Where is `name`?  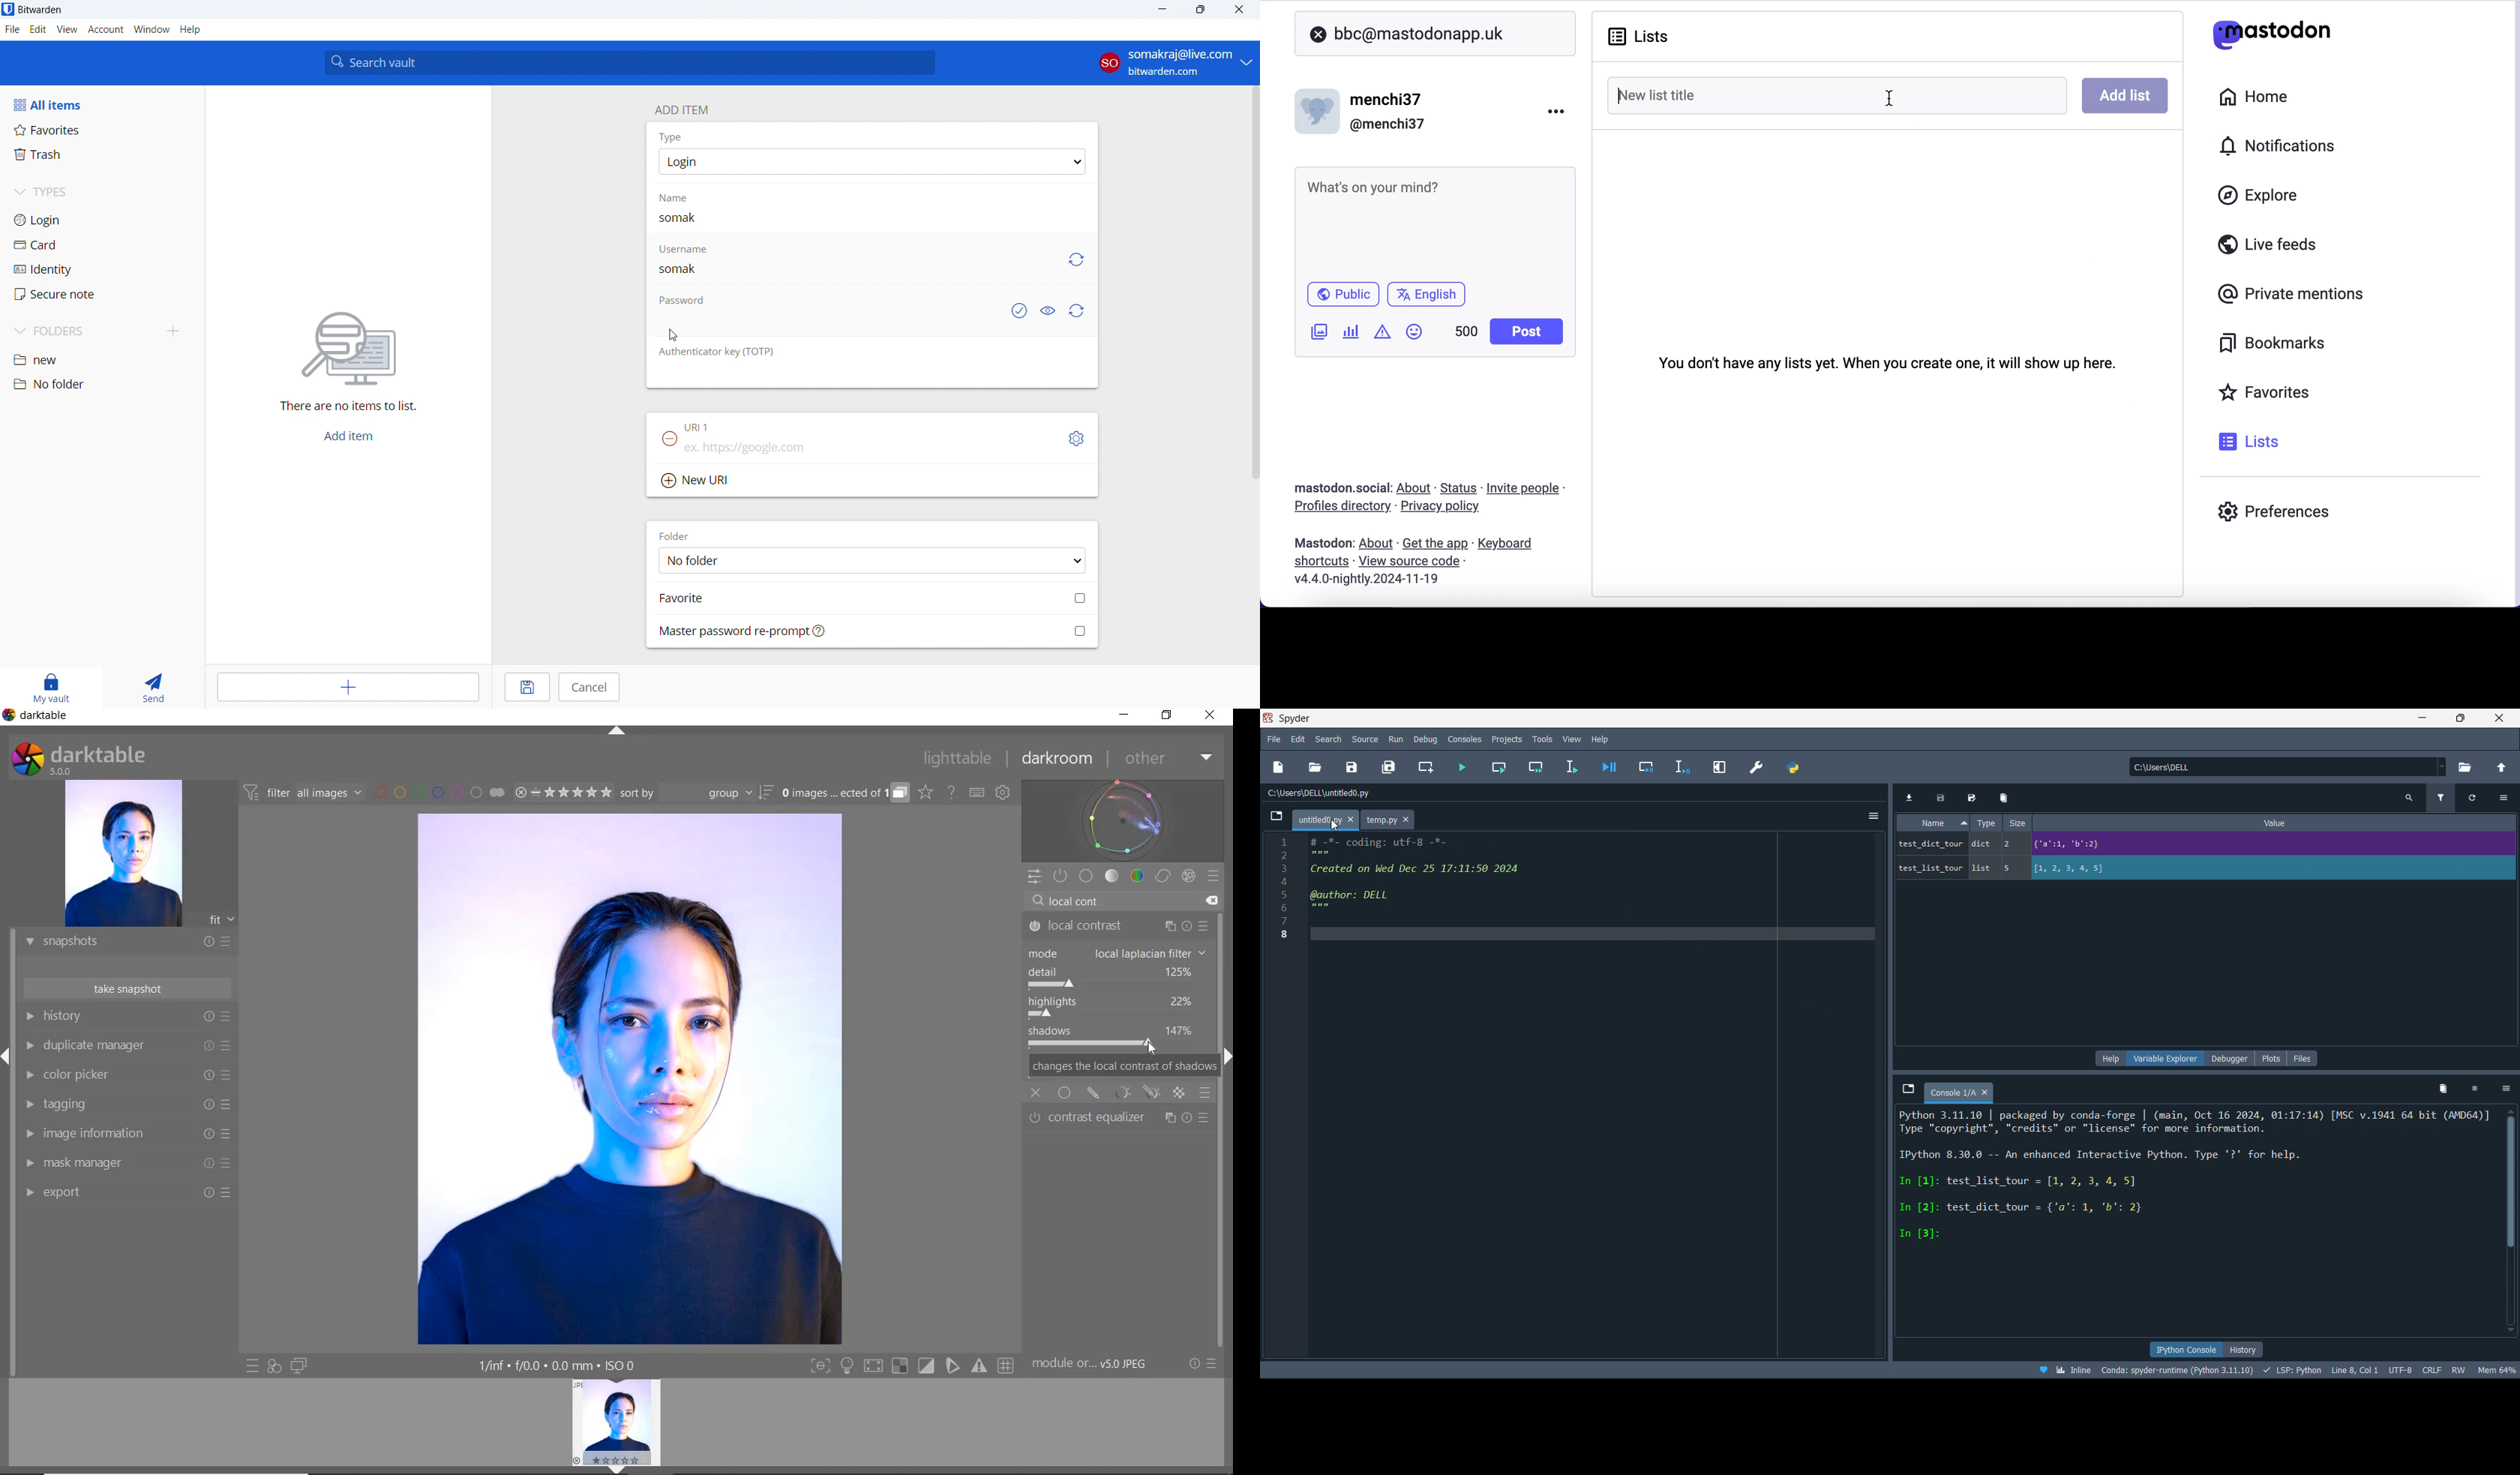
name is located at coordinates (1937, 823).